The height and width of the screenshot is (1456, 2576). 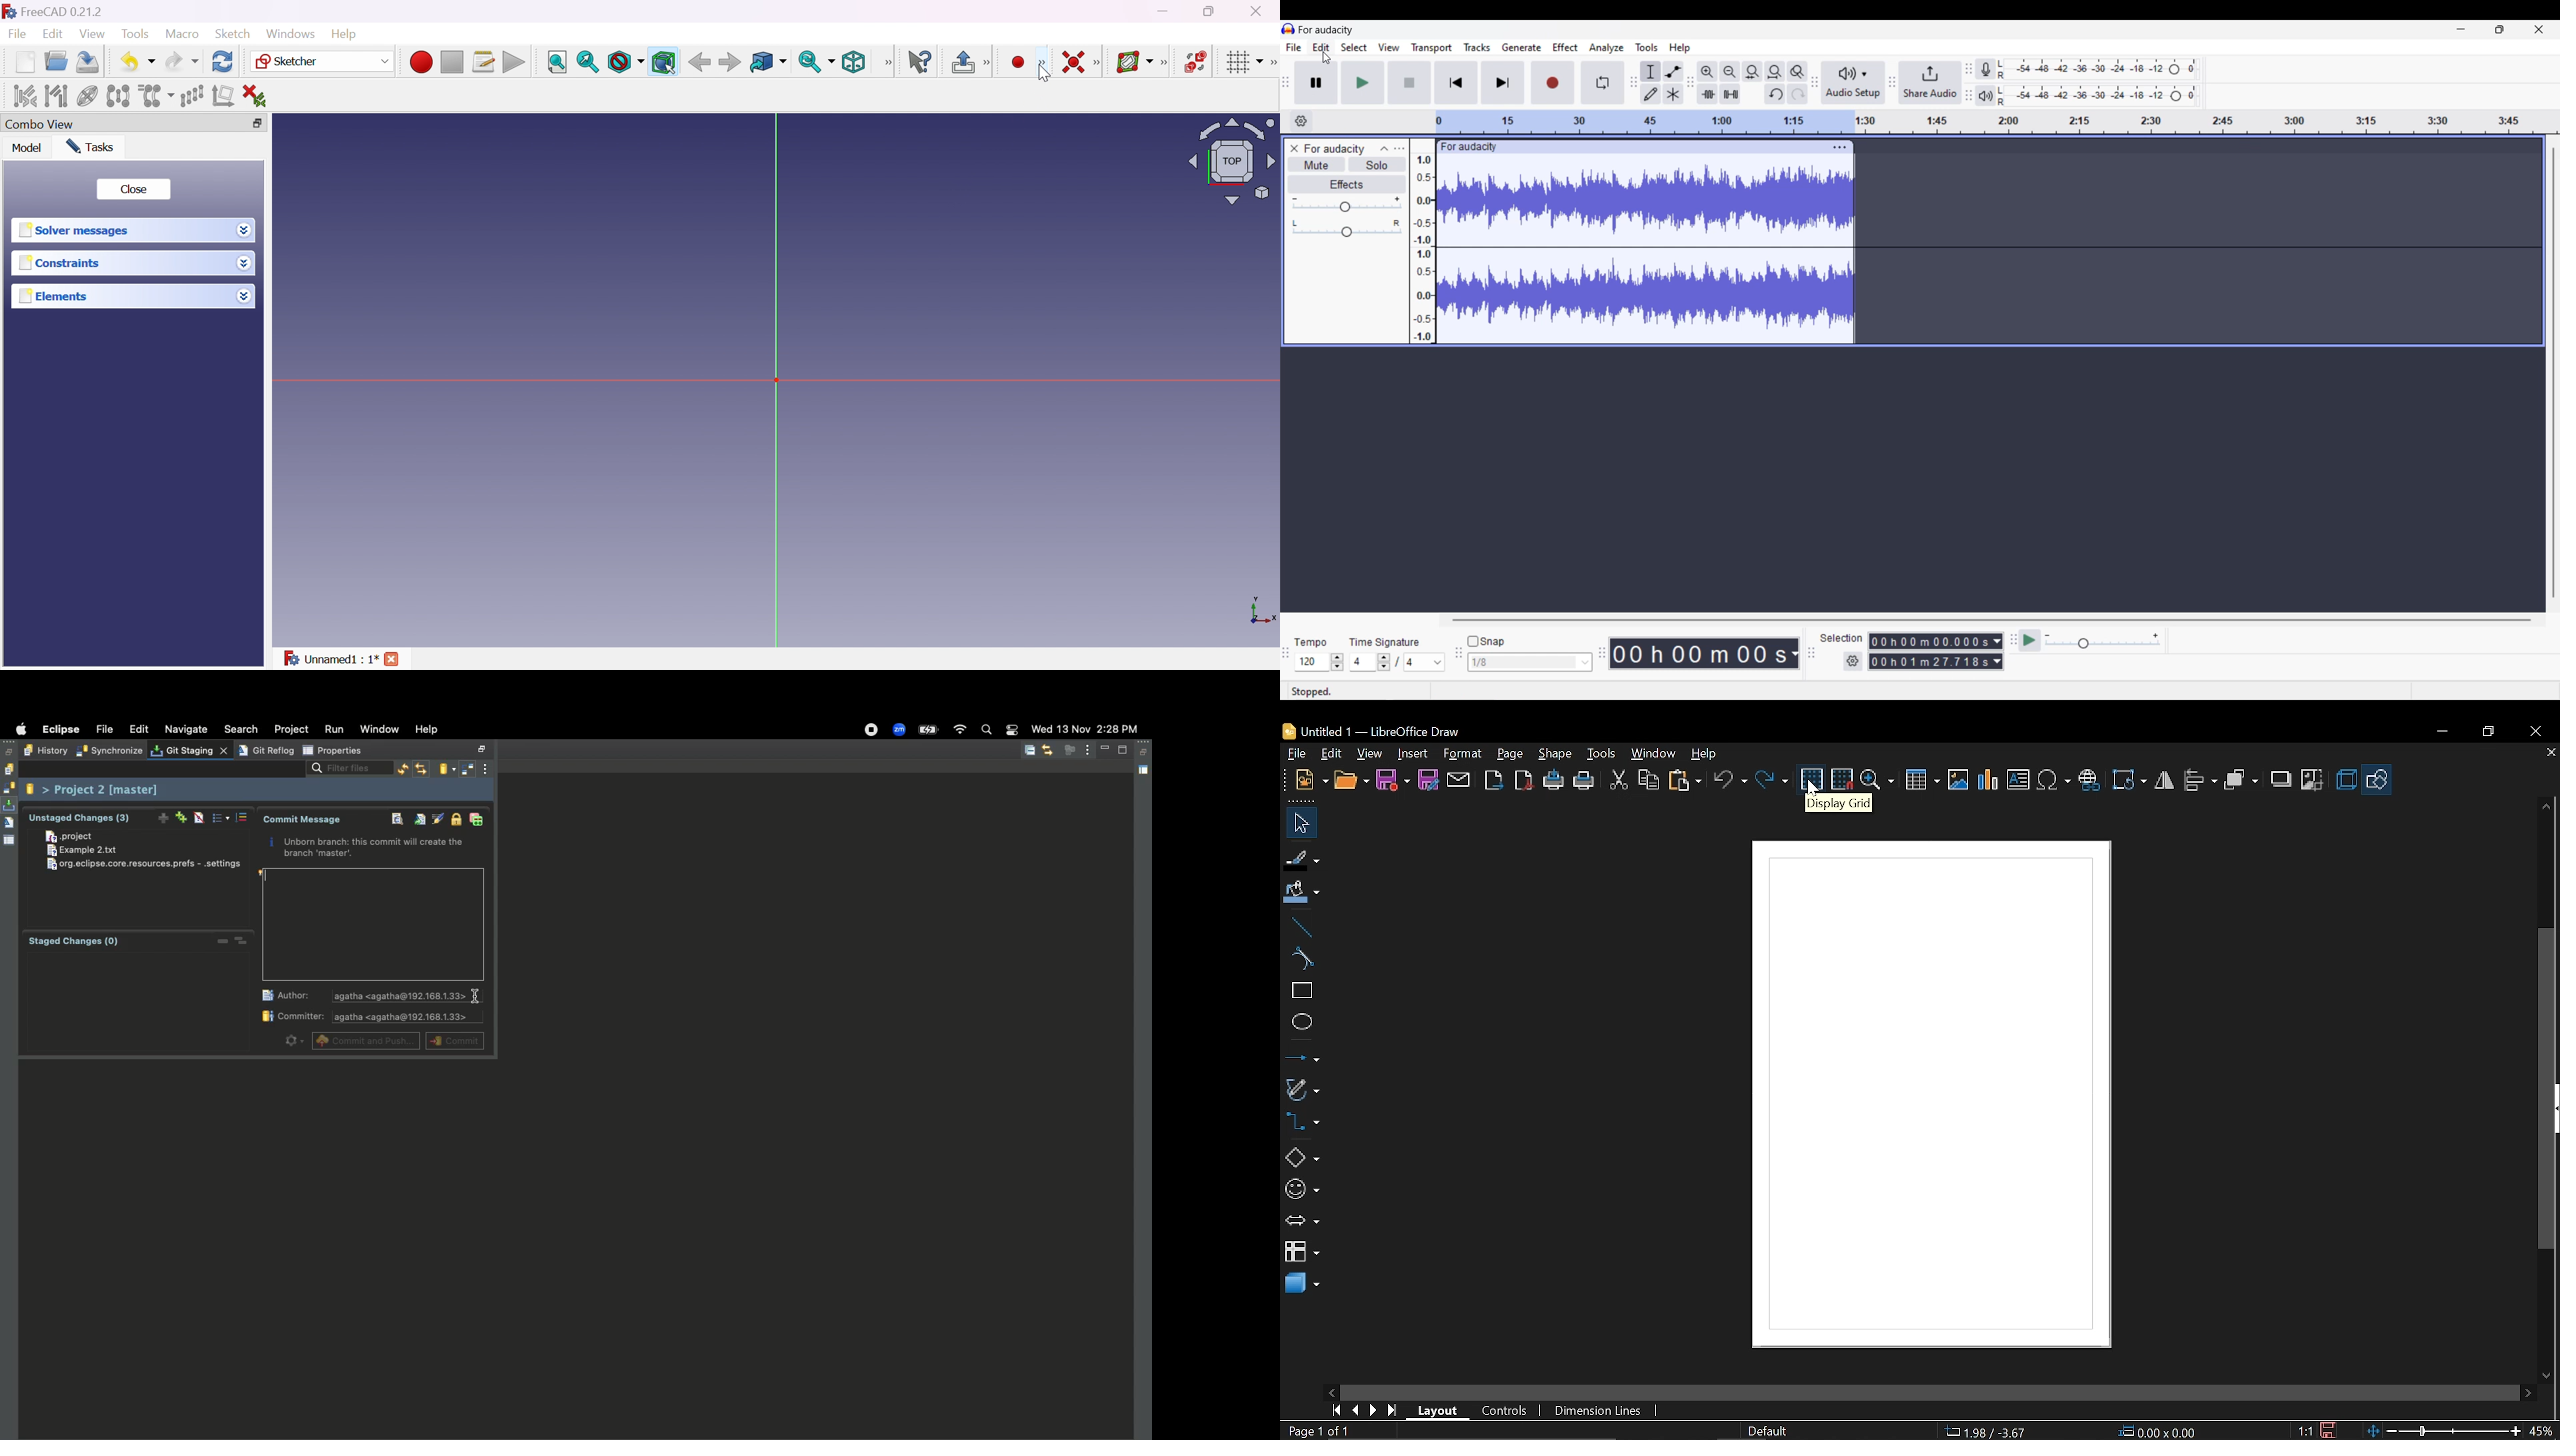 What do you see at coordinates (817, 63) in the screenshot?
I see `` at bounding box center [817, 63].